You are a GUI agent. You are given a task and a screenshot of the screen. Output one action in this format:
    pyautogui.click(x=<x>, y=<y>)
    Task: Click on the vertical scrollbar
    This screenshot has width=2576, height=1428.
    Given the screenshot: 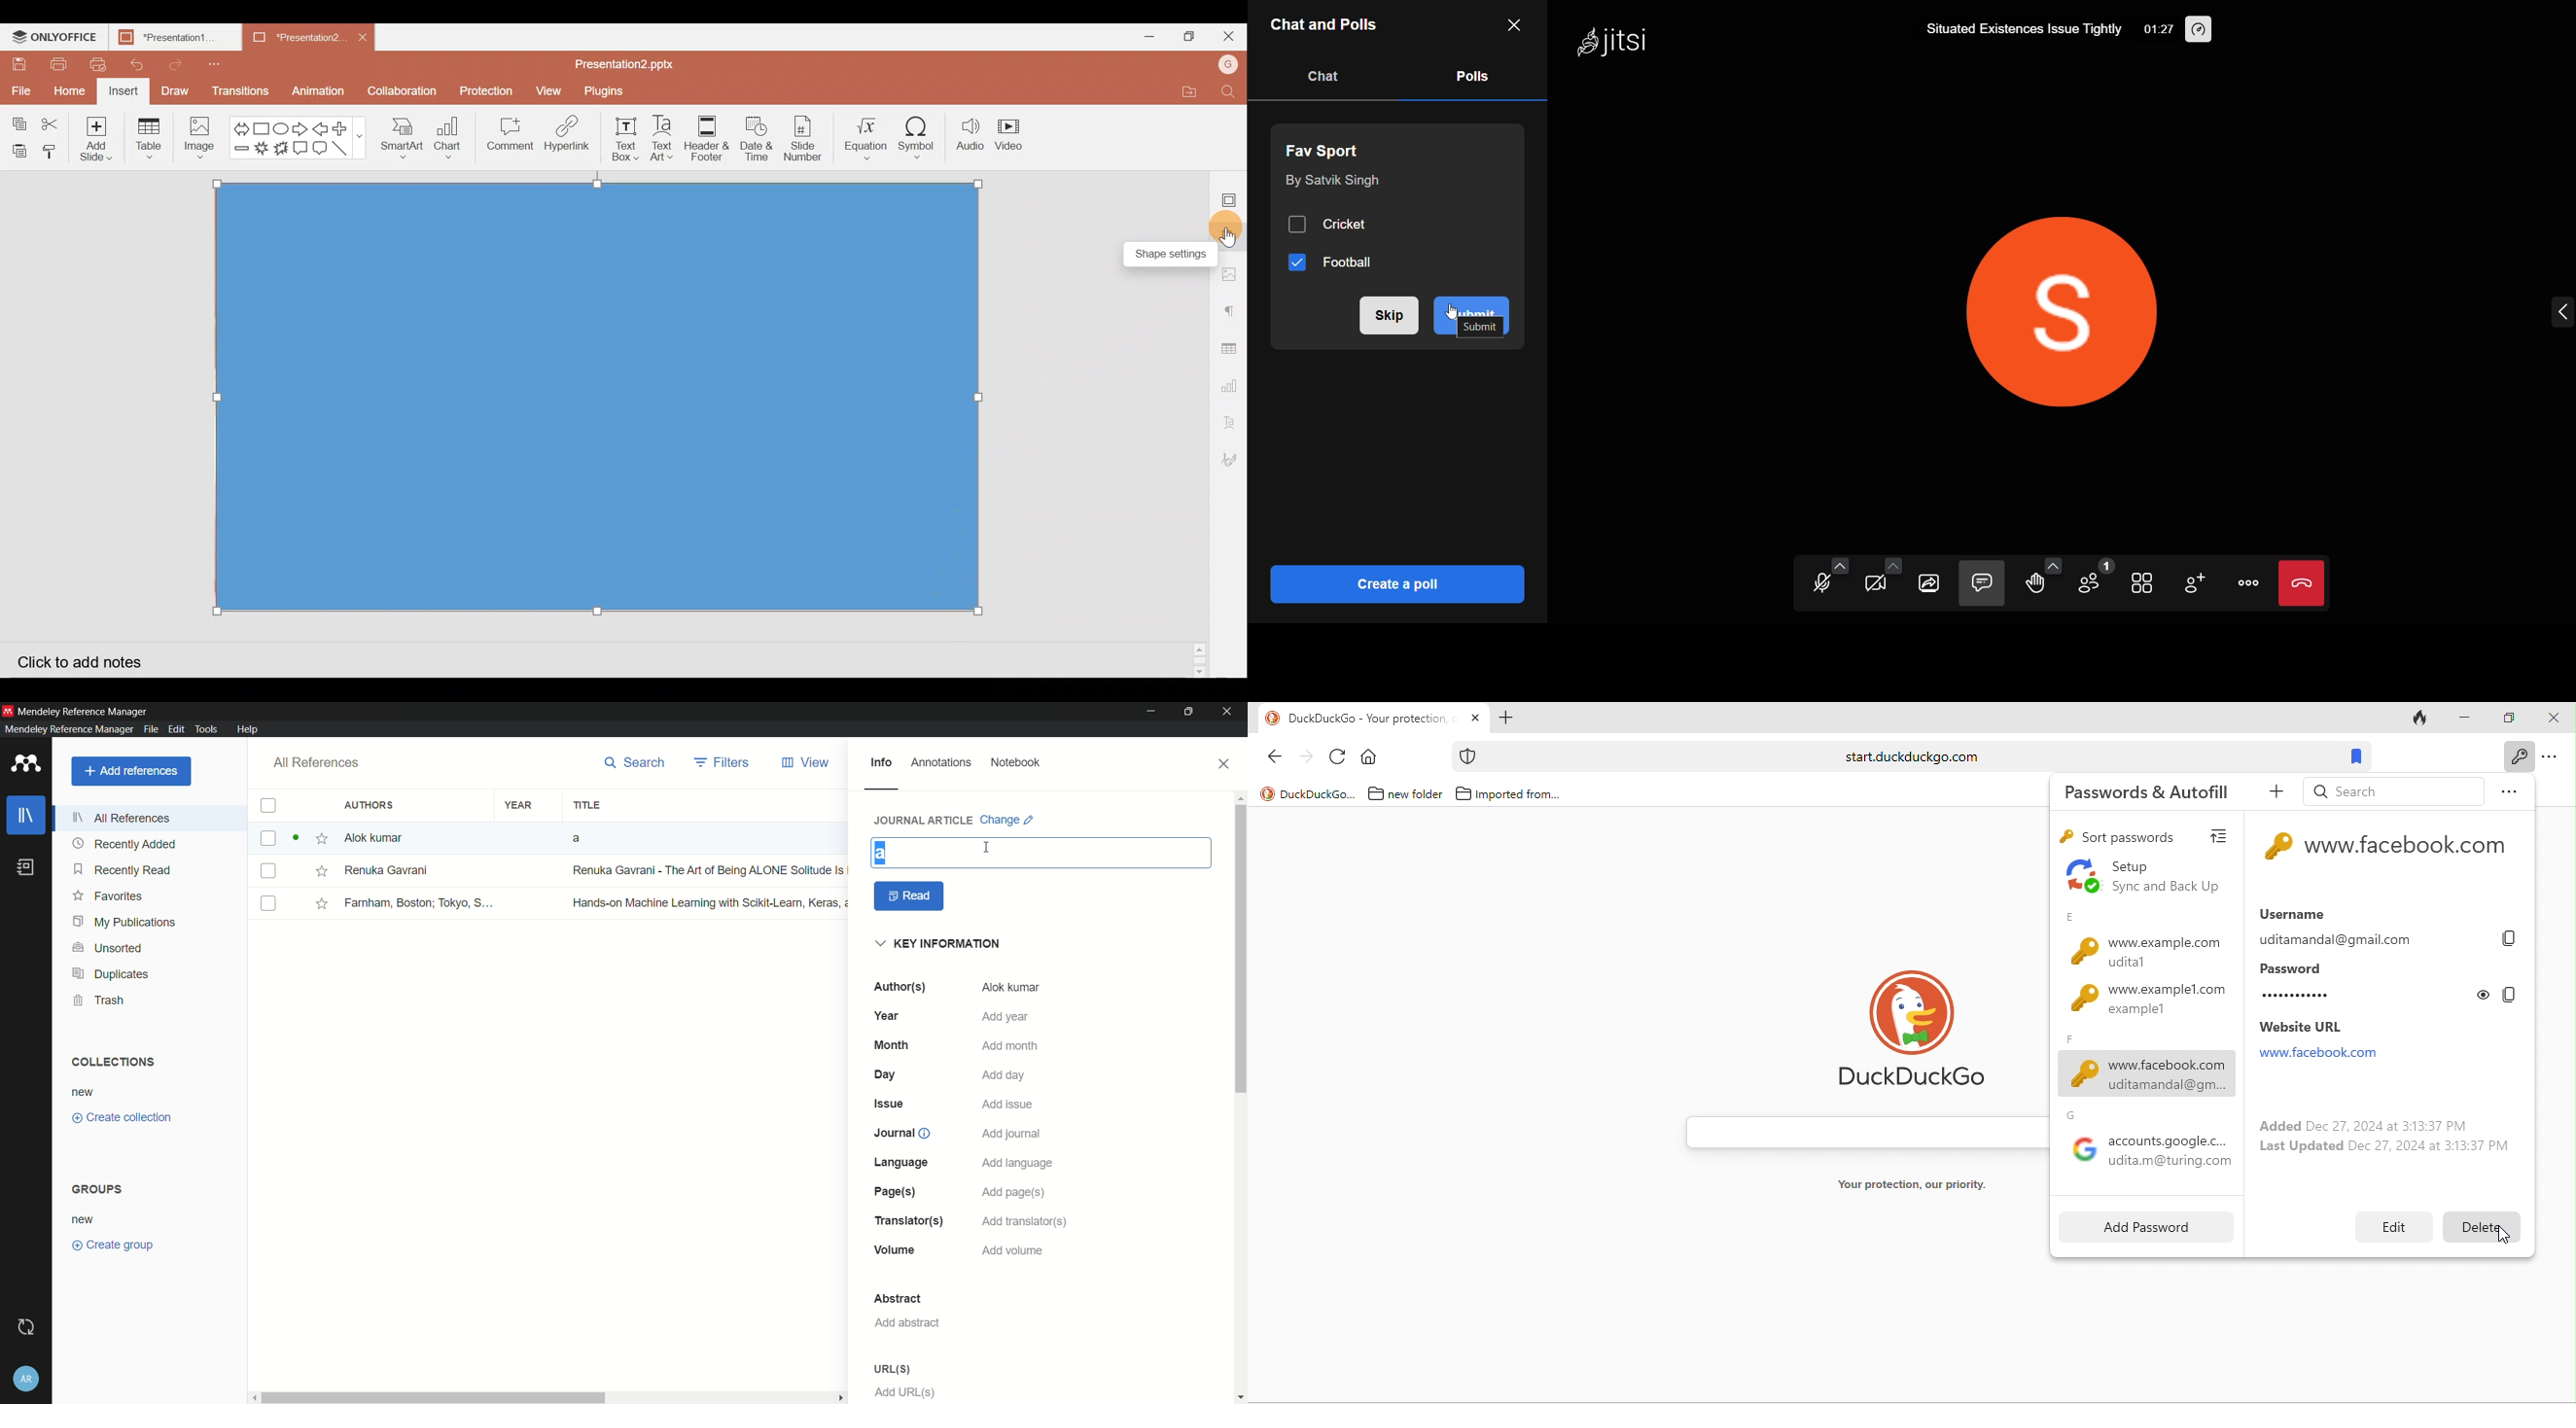 What is the action you would take?
    pyautogui.click(x=1240, y=1097)
    